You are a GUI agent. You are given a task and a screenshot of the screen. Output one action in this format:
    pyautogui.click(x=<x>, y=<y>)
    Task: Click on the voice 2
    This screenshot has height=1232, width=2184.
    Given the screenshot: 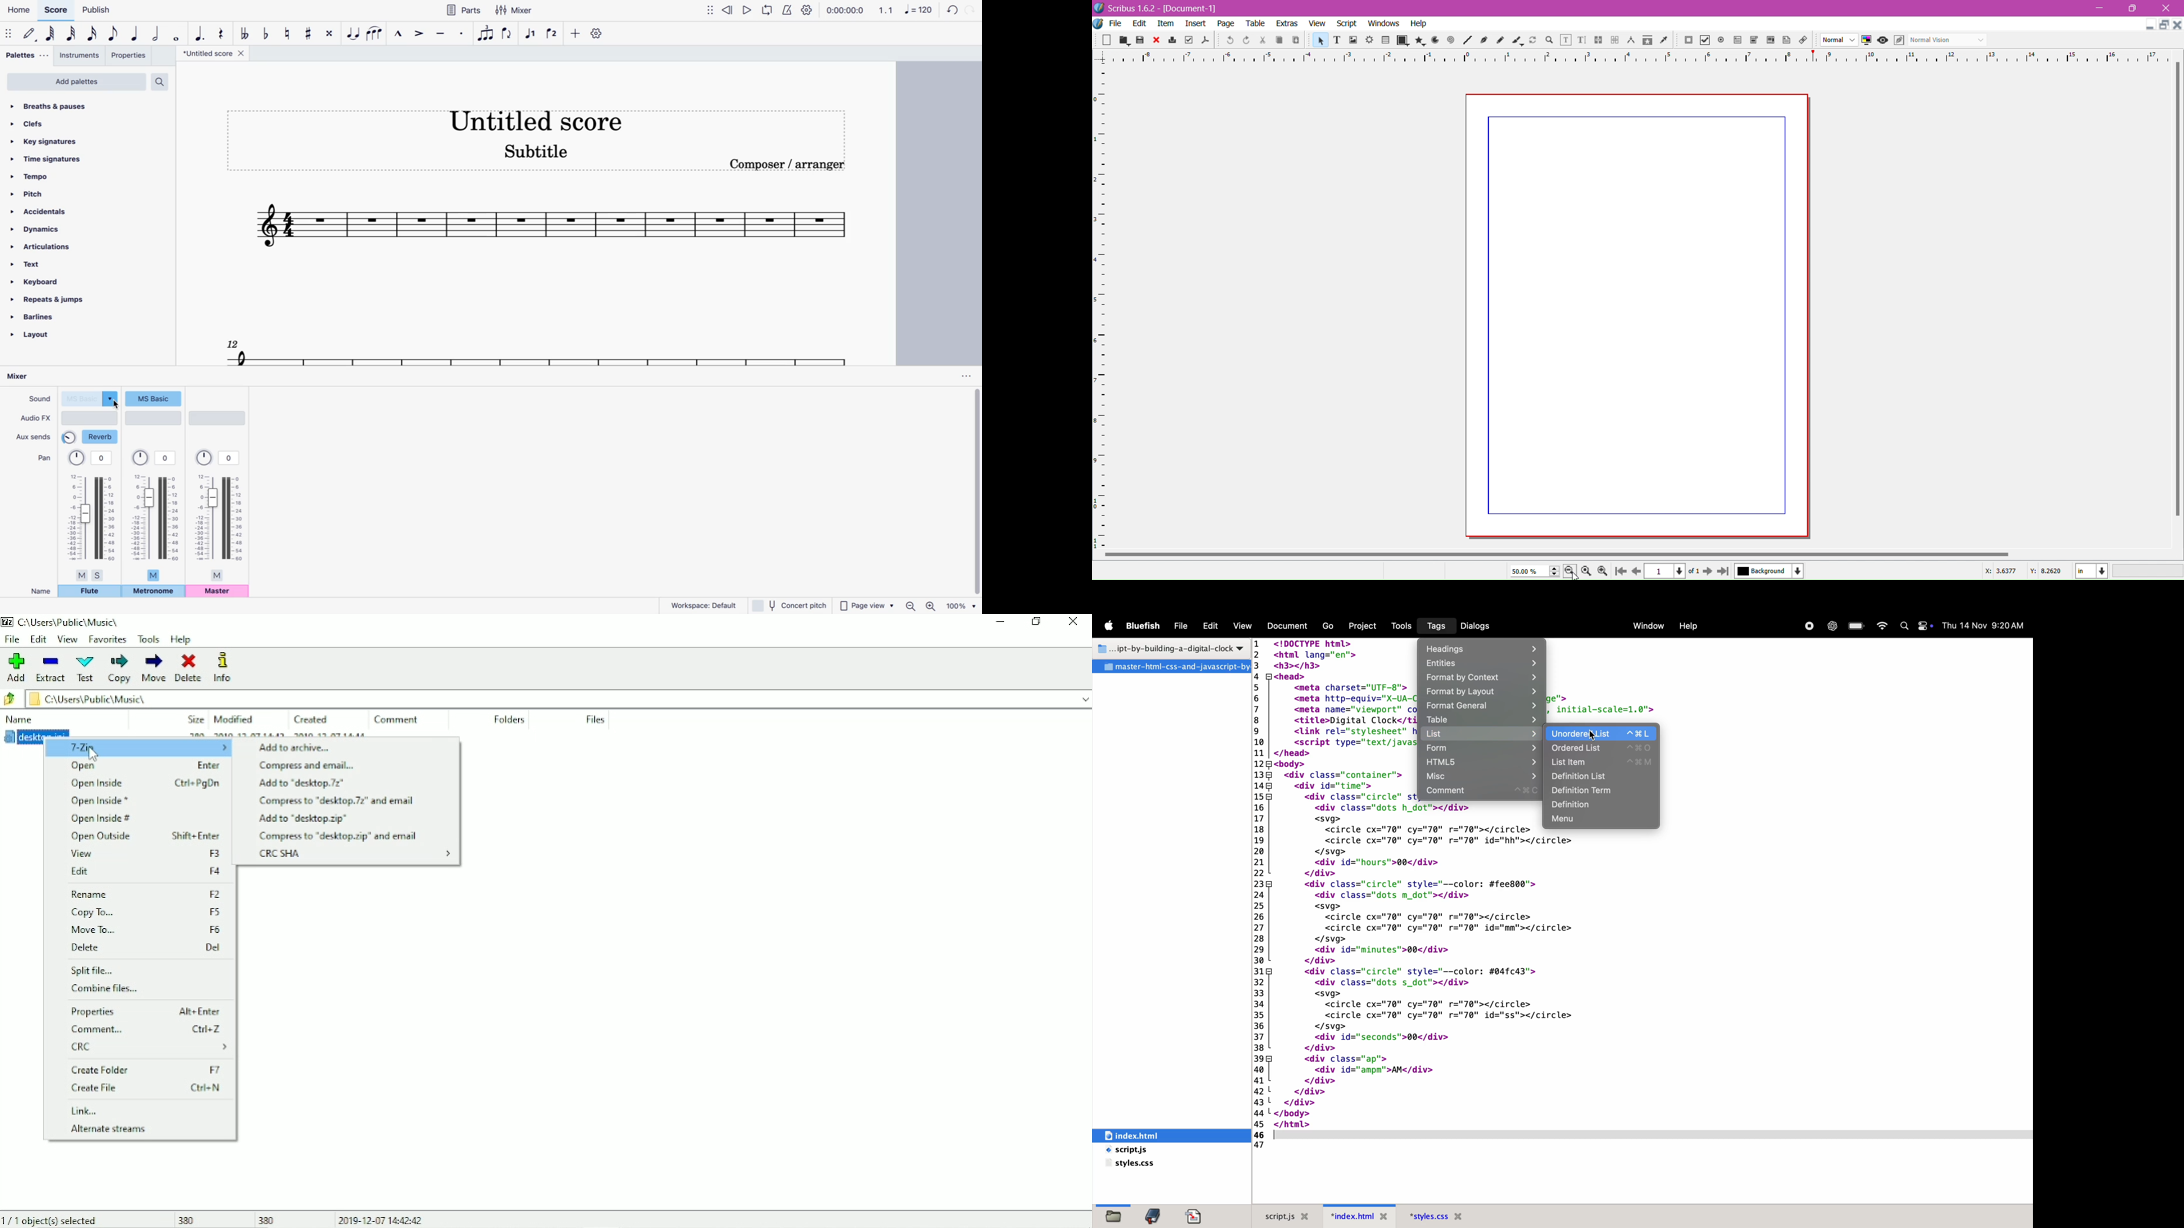 What is the action you would take?
    pyautogui.click(x=553, y=33)
    